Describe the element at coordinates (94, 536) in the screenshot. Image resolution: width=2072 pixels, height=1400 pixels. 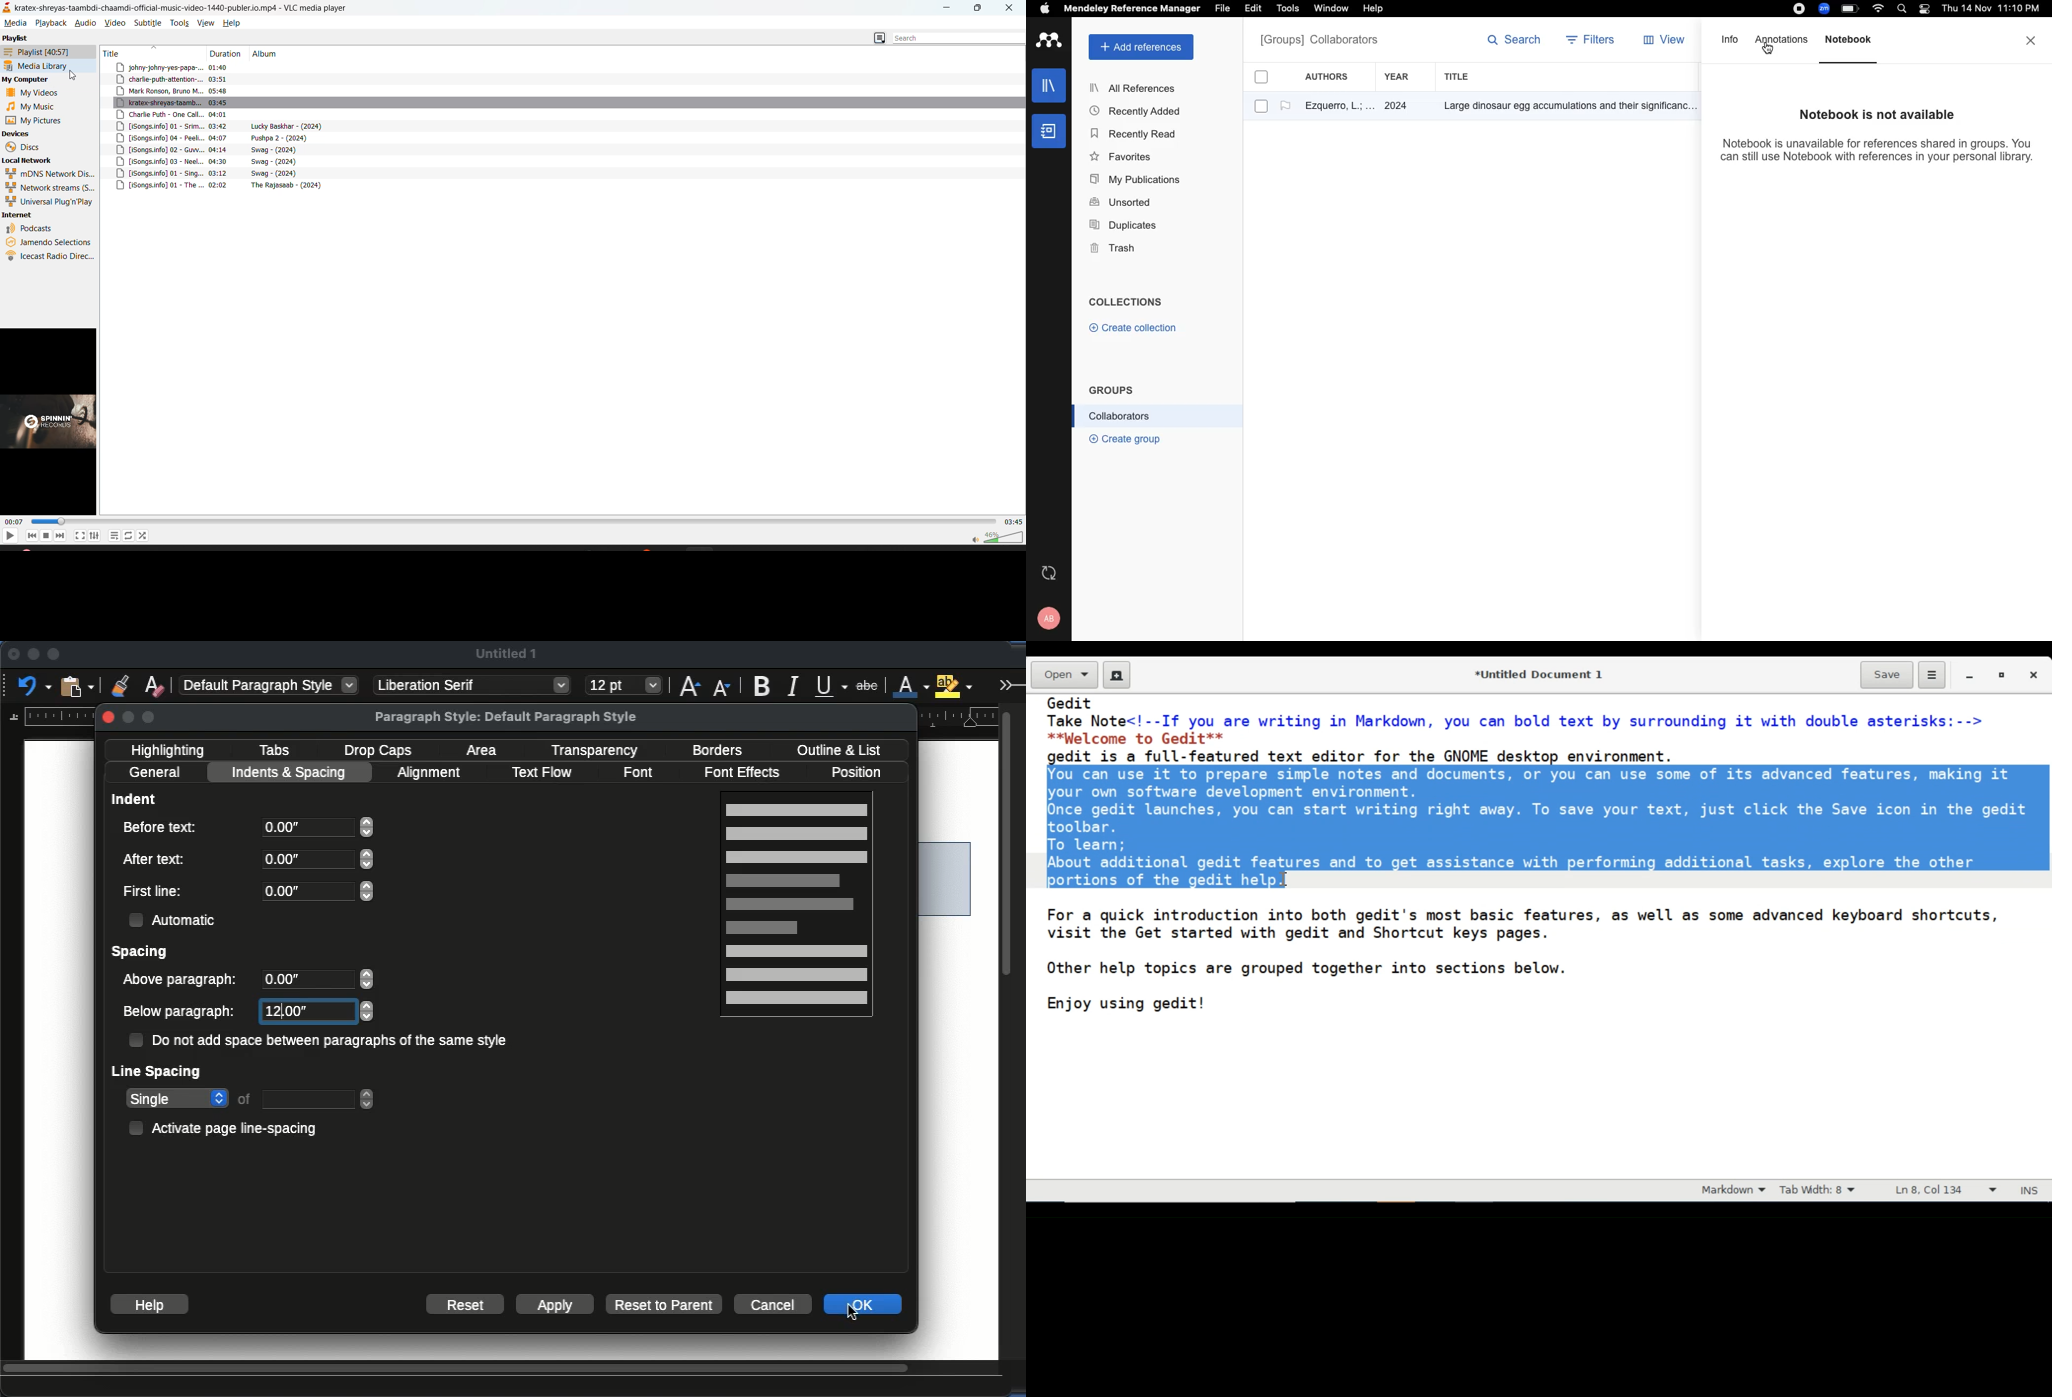
I see `settings` at that location.